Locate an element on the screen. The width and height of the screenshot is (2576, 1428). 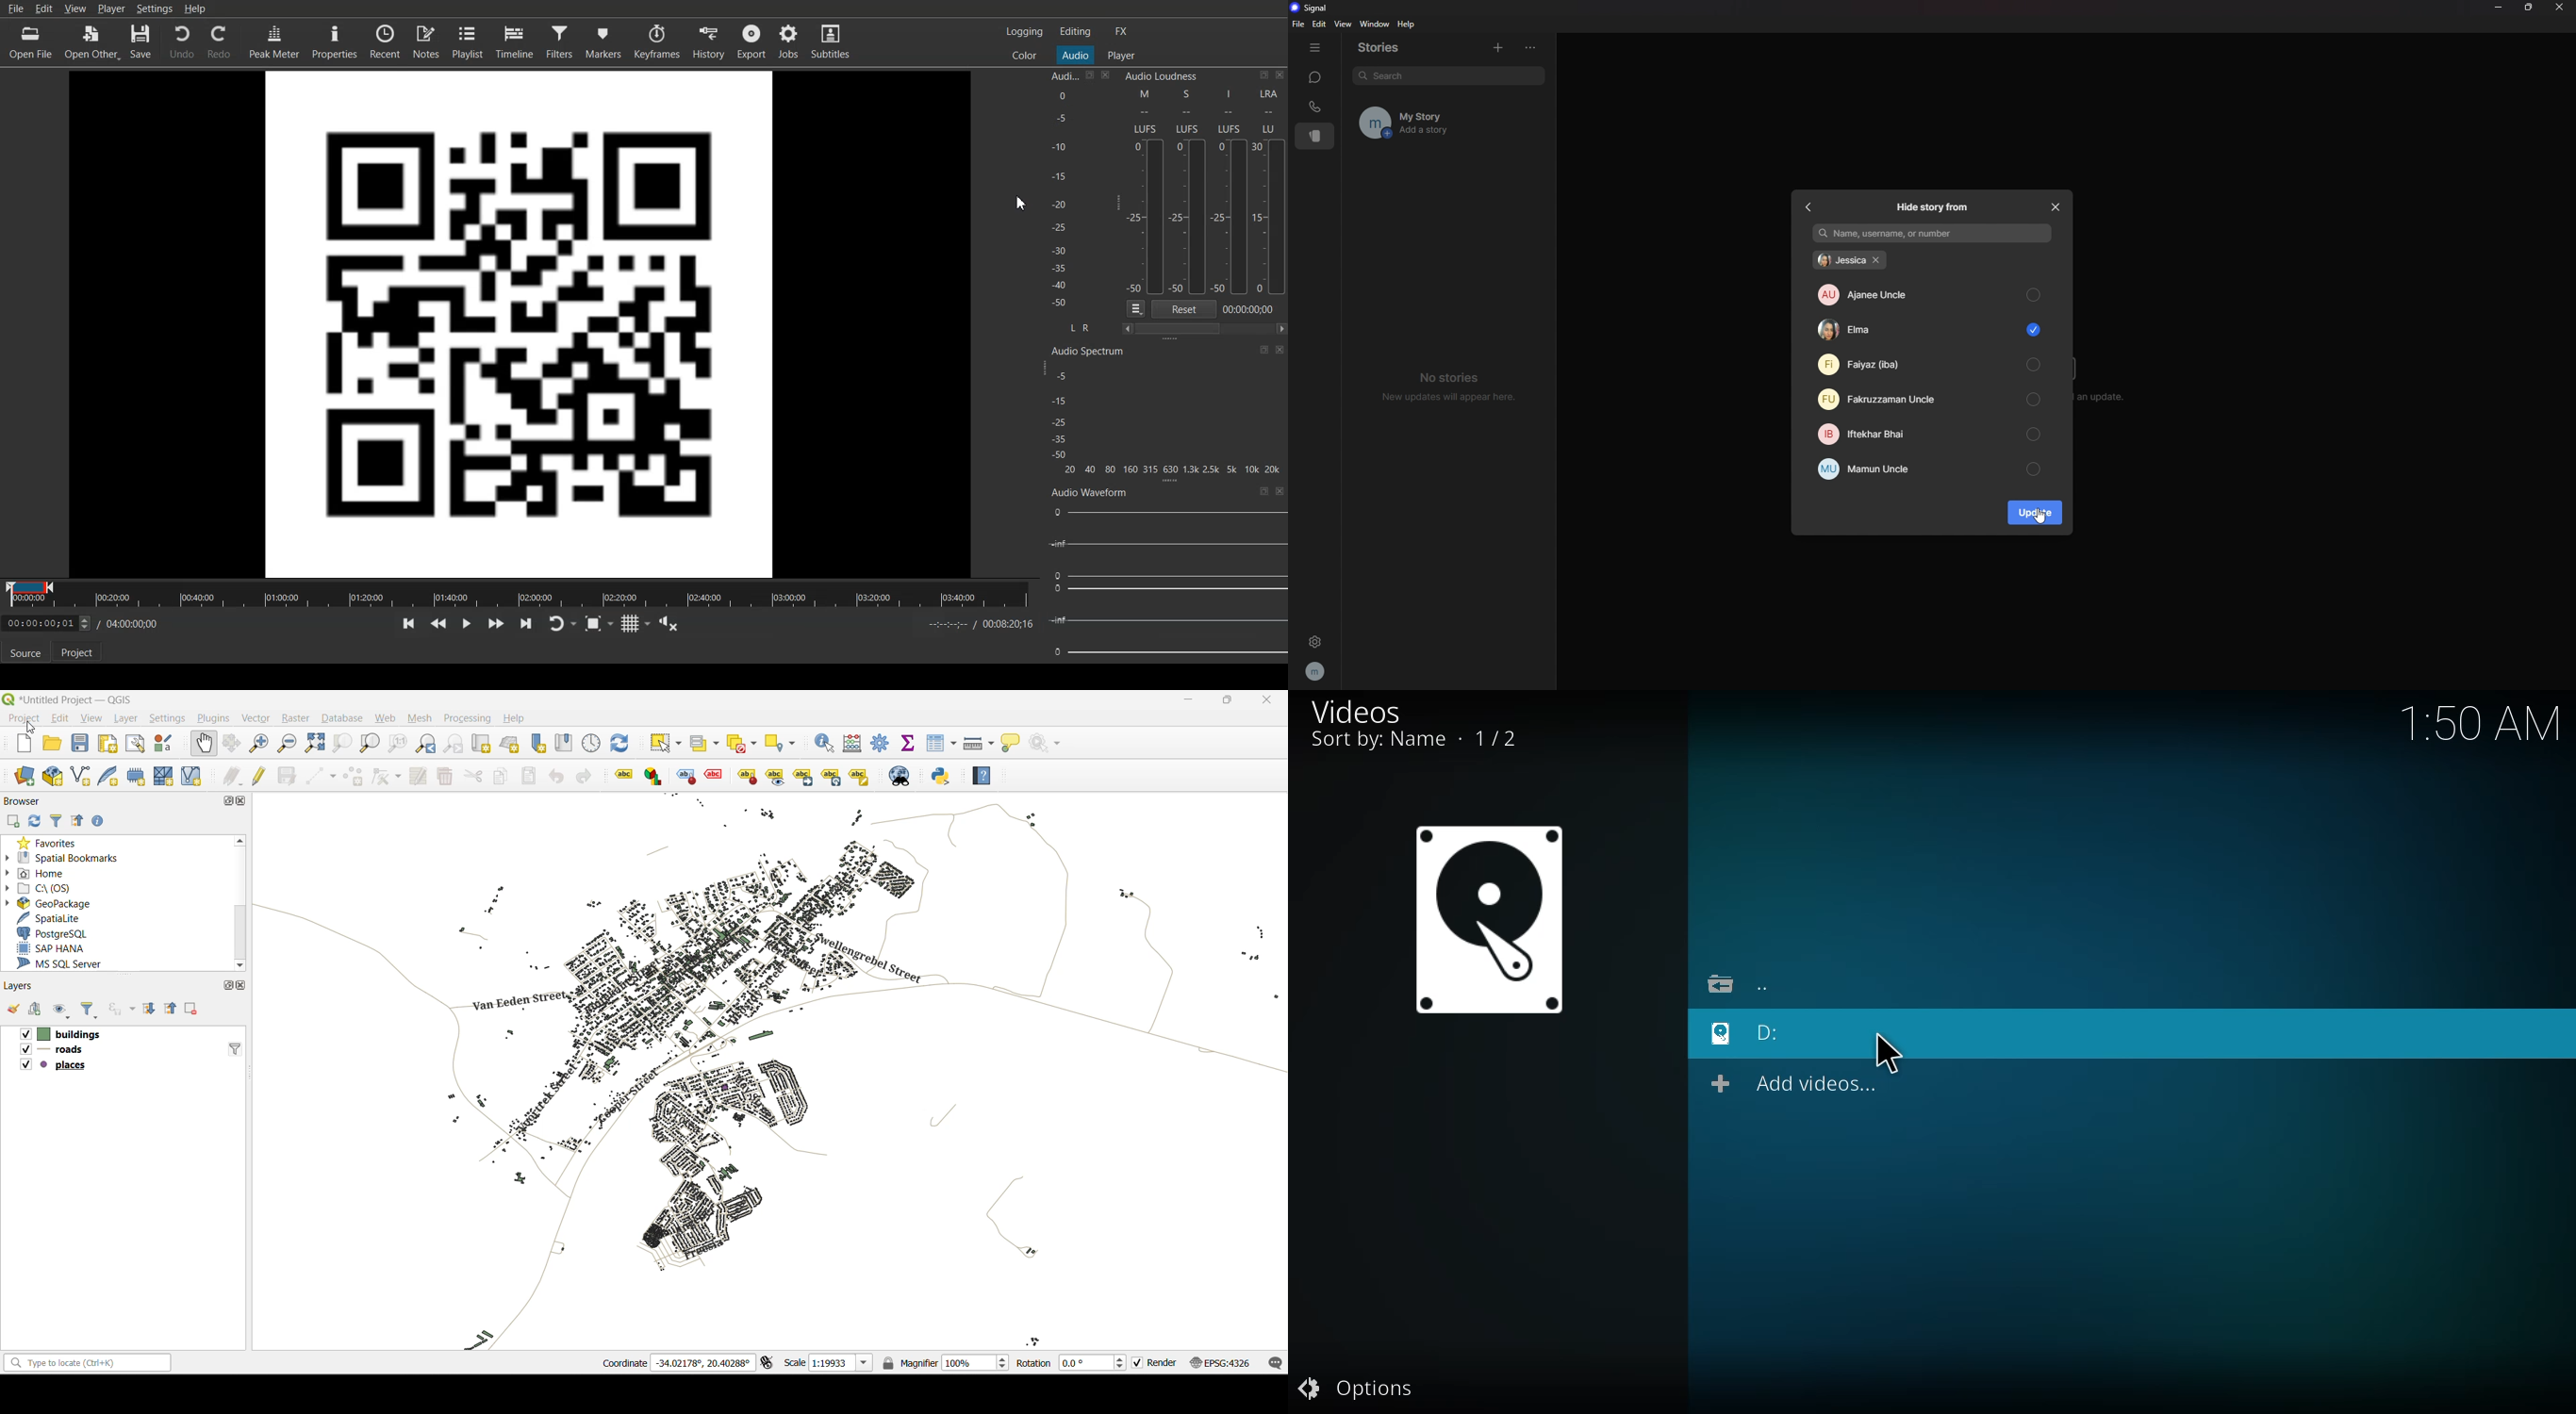
add videos is located at coordinates (1799, 1085).